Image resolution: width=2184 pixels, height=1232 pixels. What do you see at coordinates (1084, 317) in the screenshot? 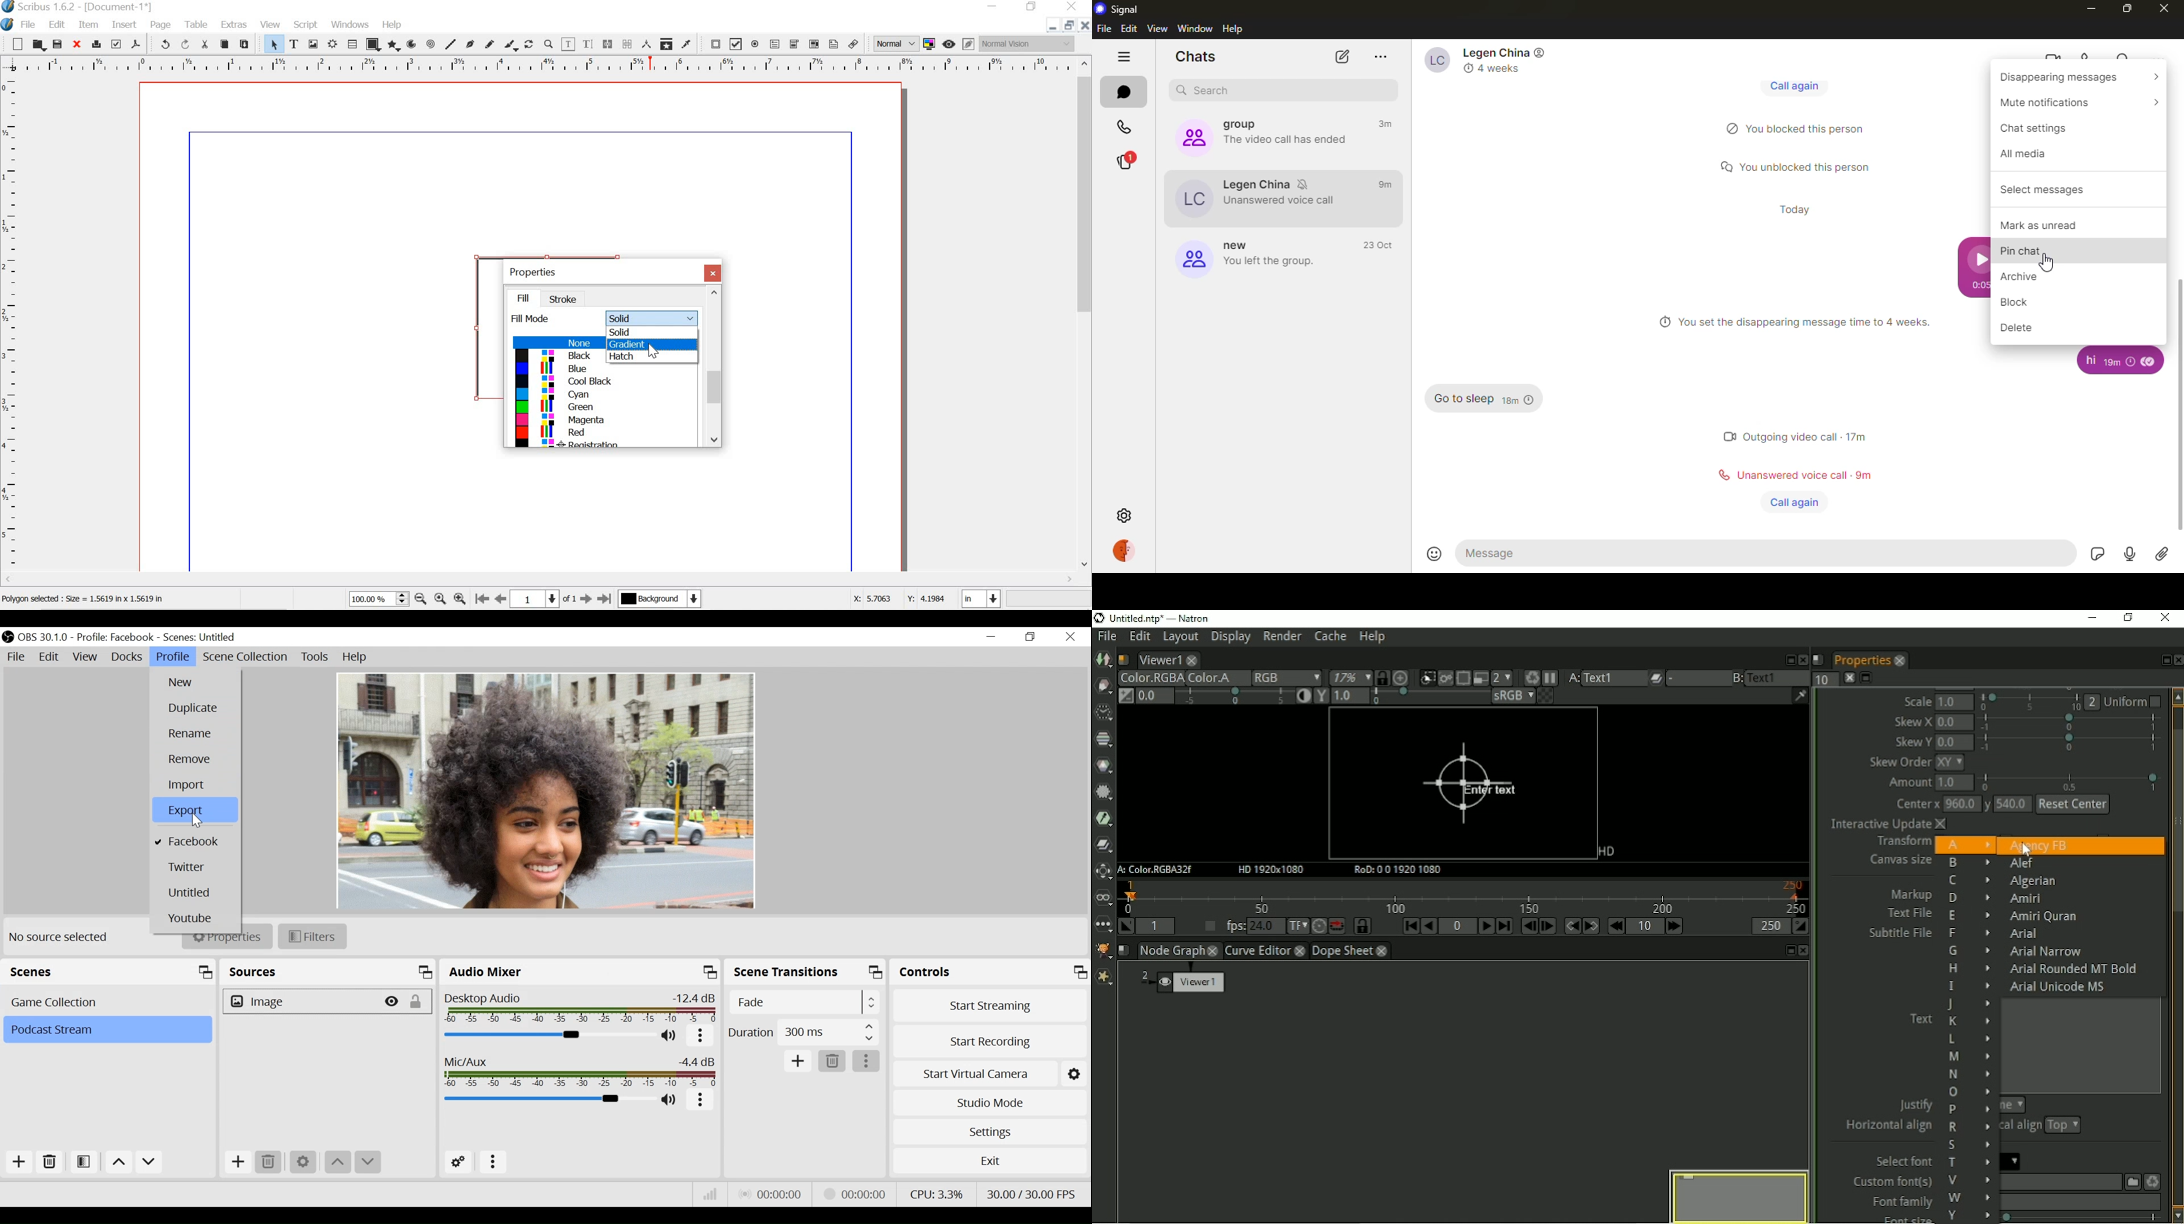
I see `scrollbar` at bounding box center [1084, 317].